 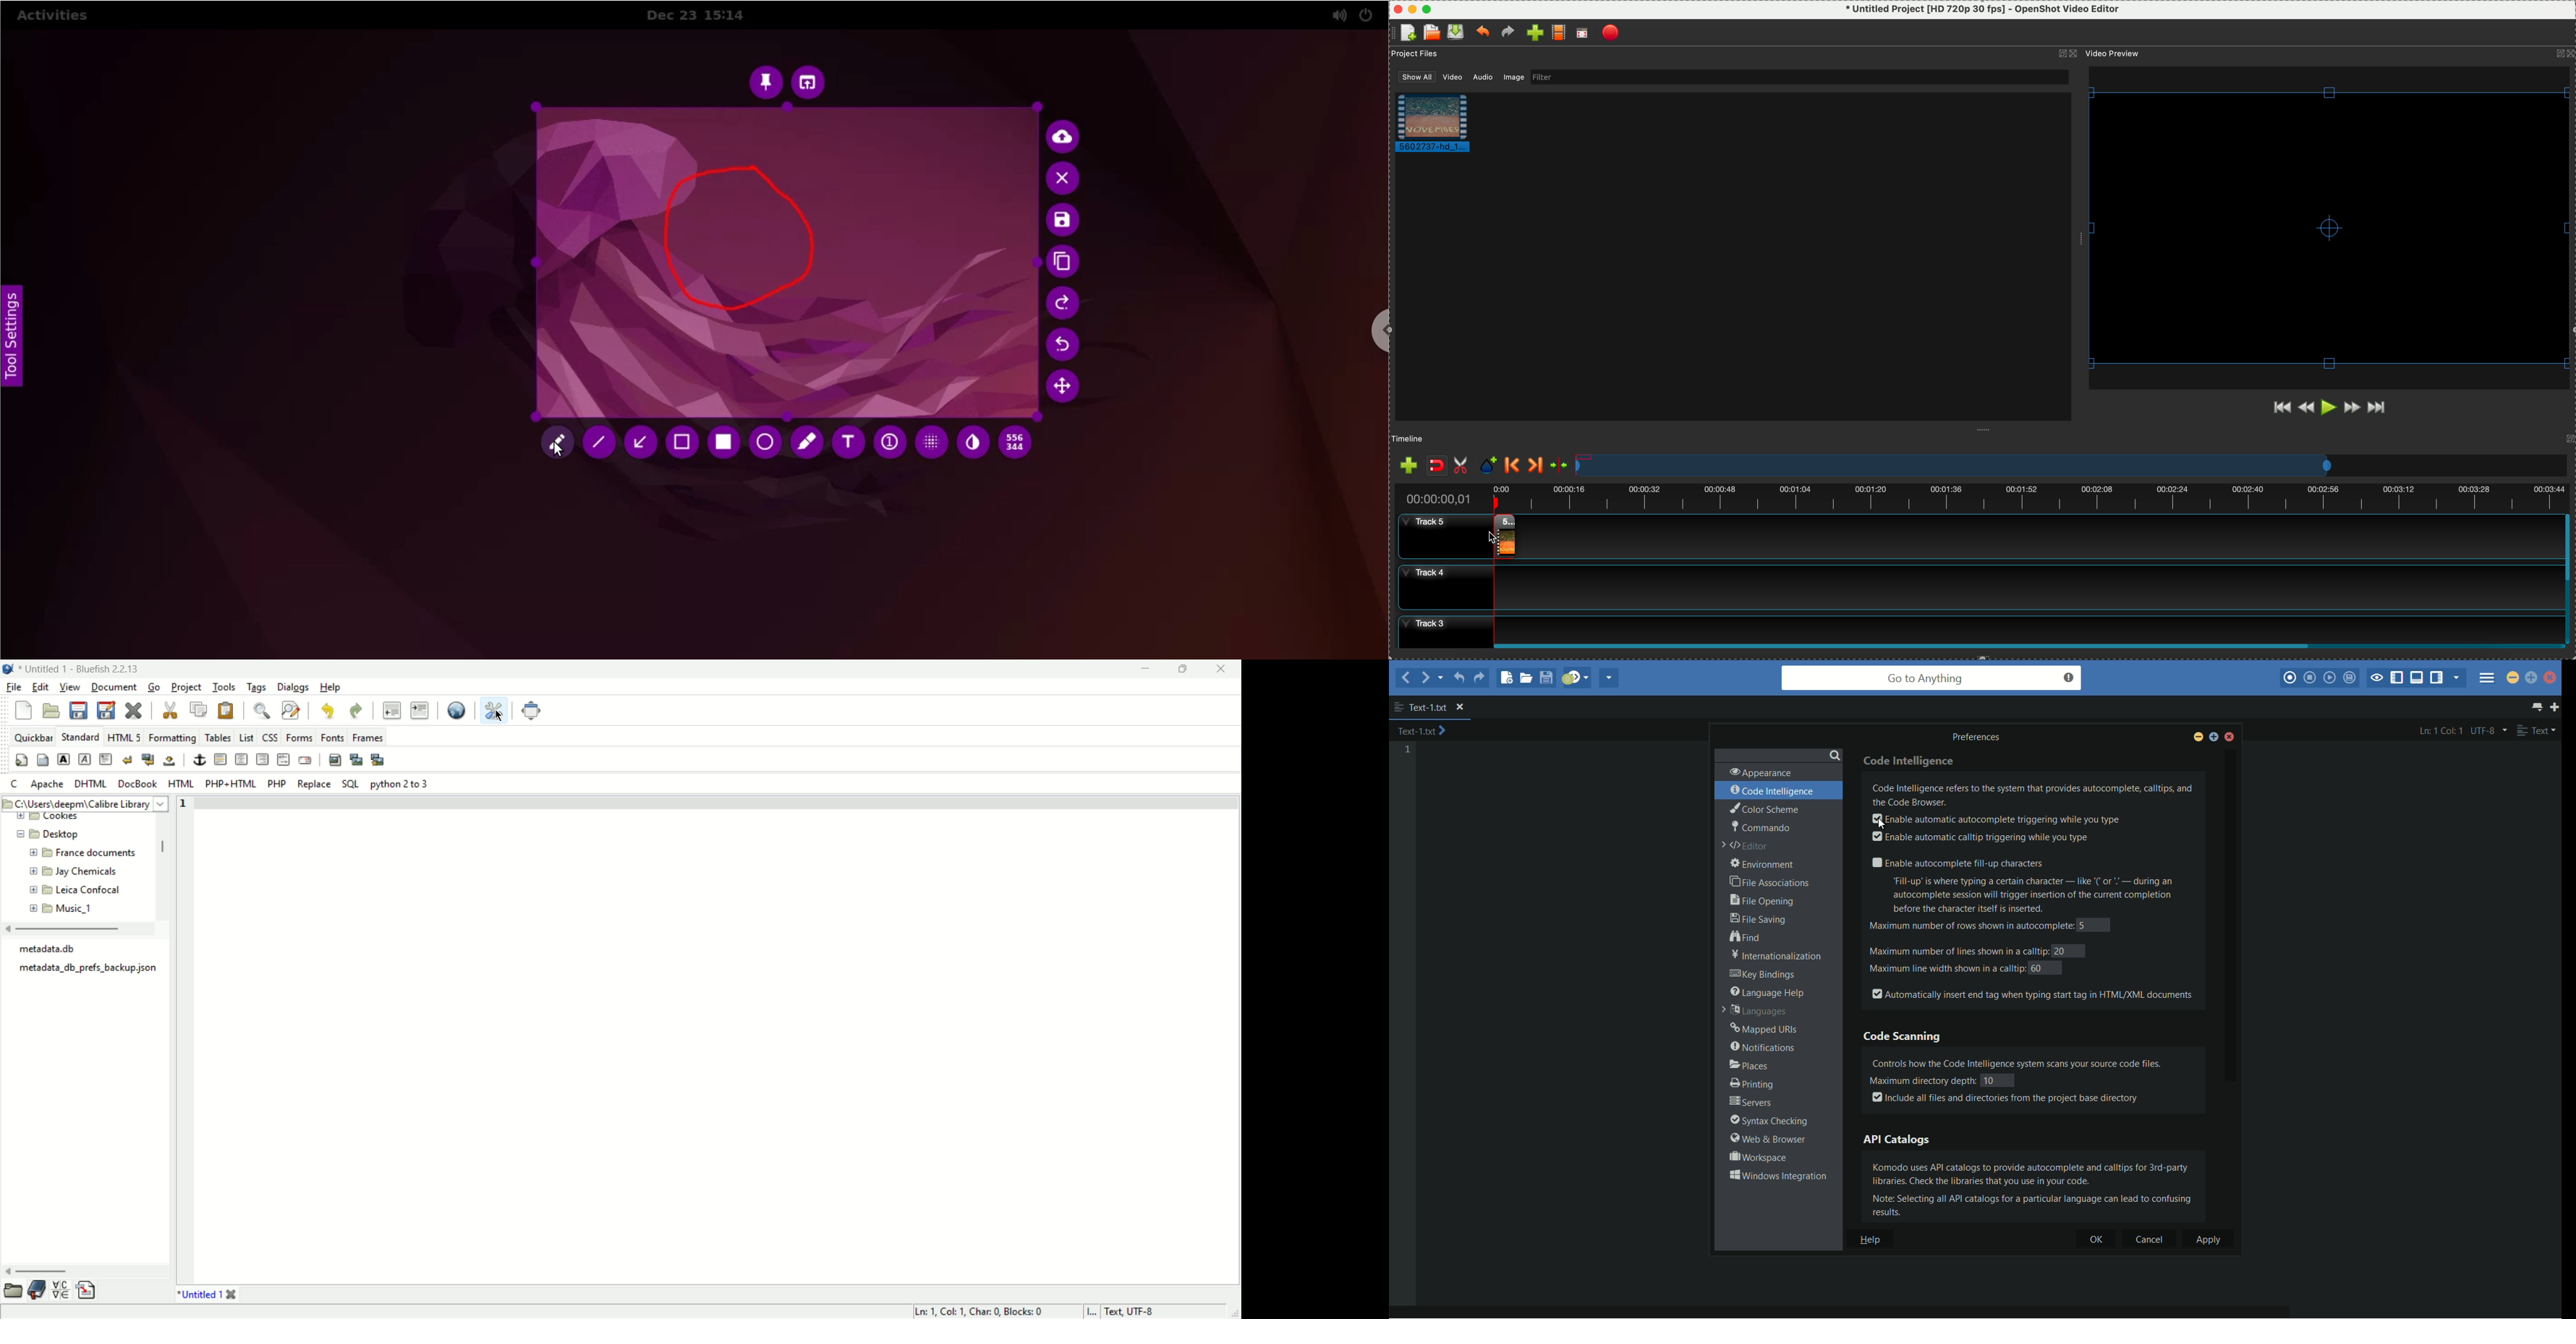 I want to click on view in browser, so click(x=455, y=711).